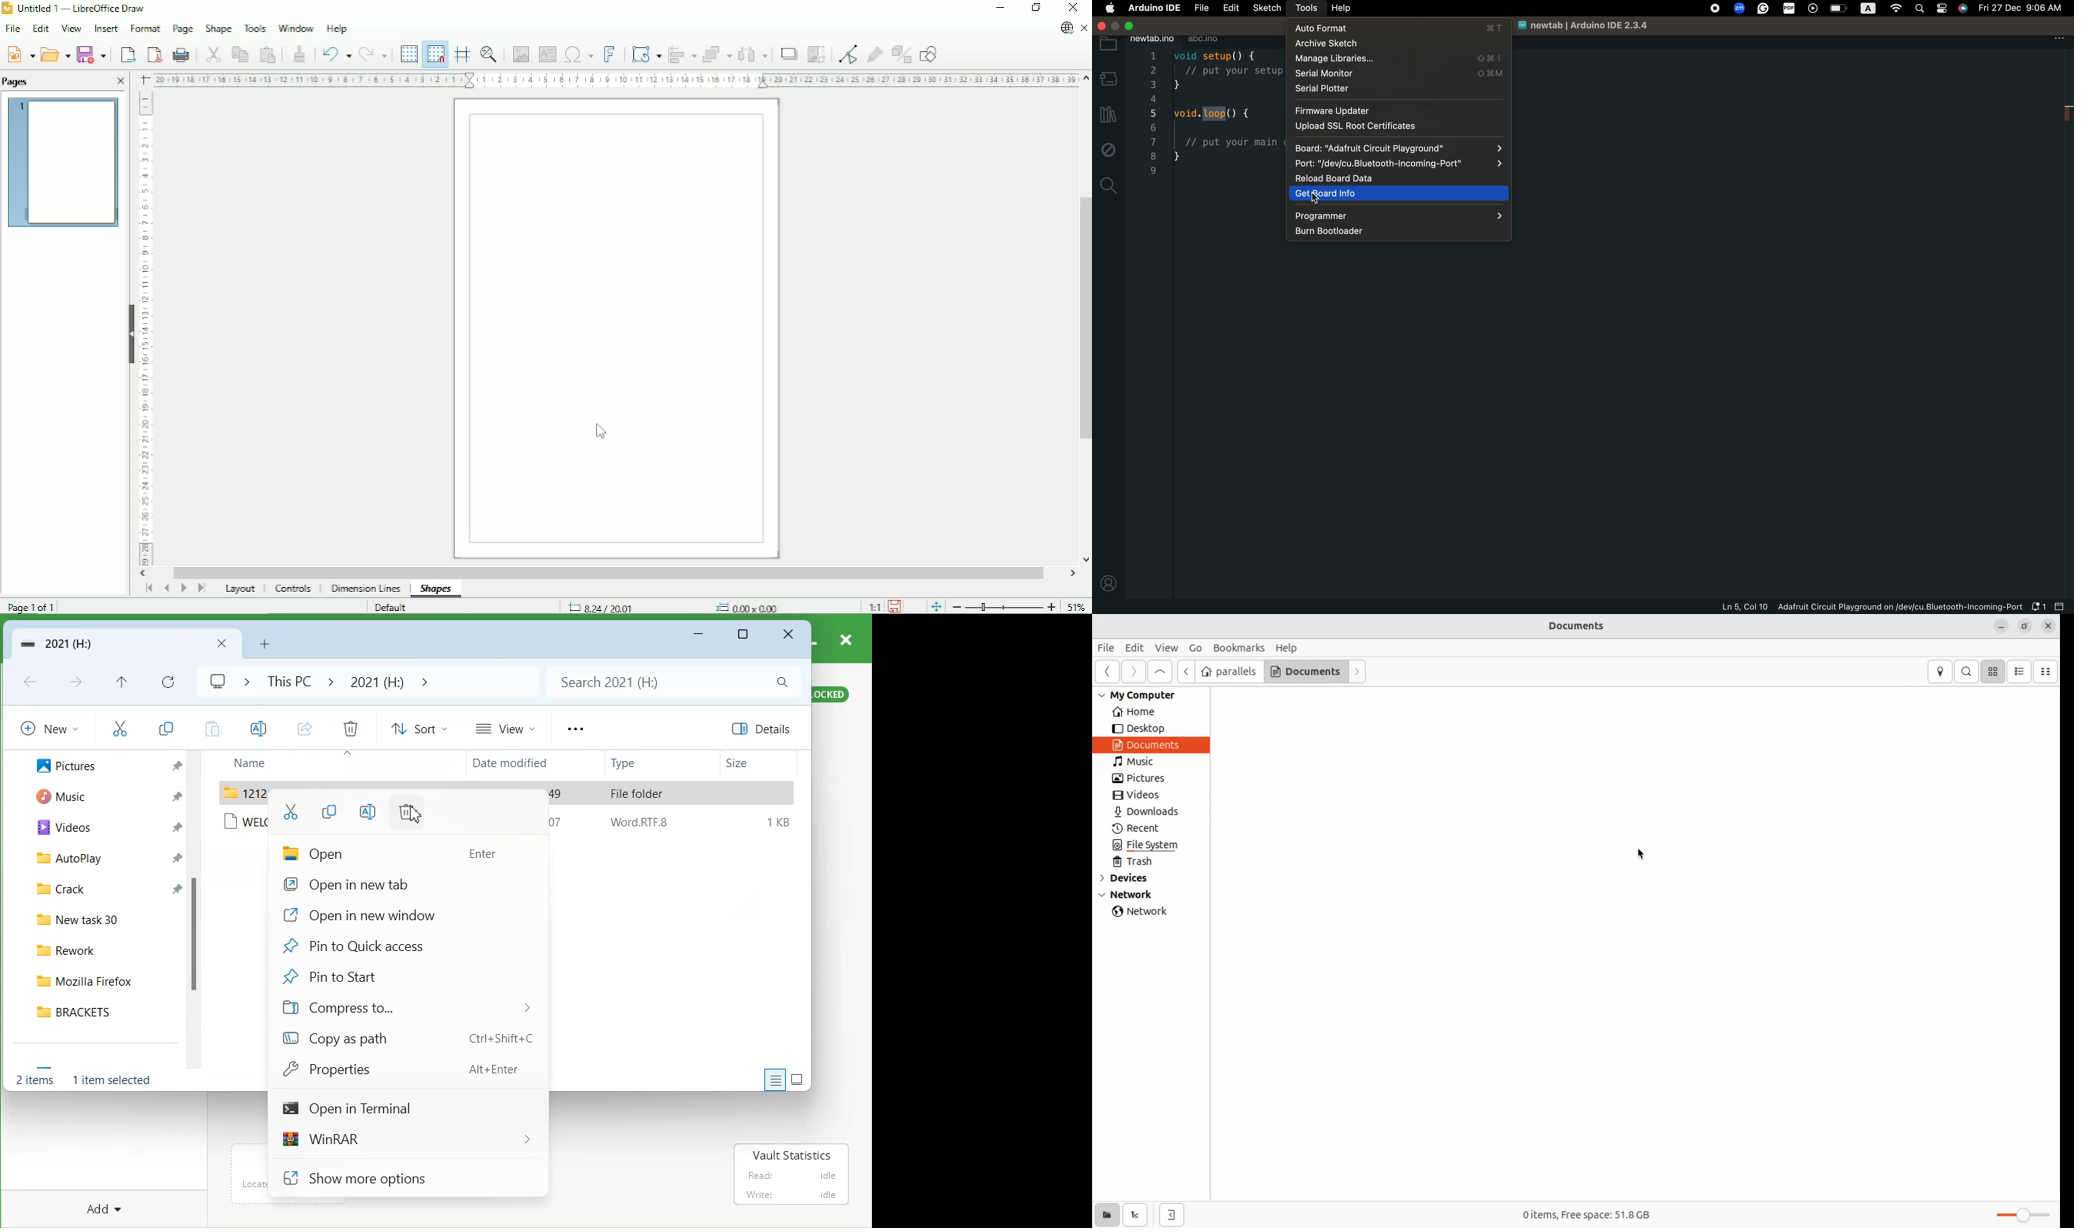 The image size is (2100, 1232). What do you see at coordinates (59, 797) in the screenshot?
I see `Music` at bounding box center [59, 797].